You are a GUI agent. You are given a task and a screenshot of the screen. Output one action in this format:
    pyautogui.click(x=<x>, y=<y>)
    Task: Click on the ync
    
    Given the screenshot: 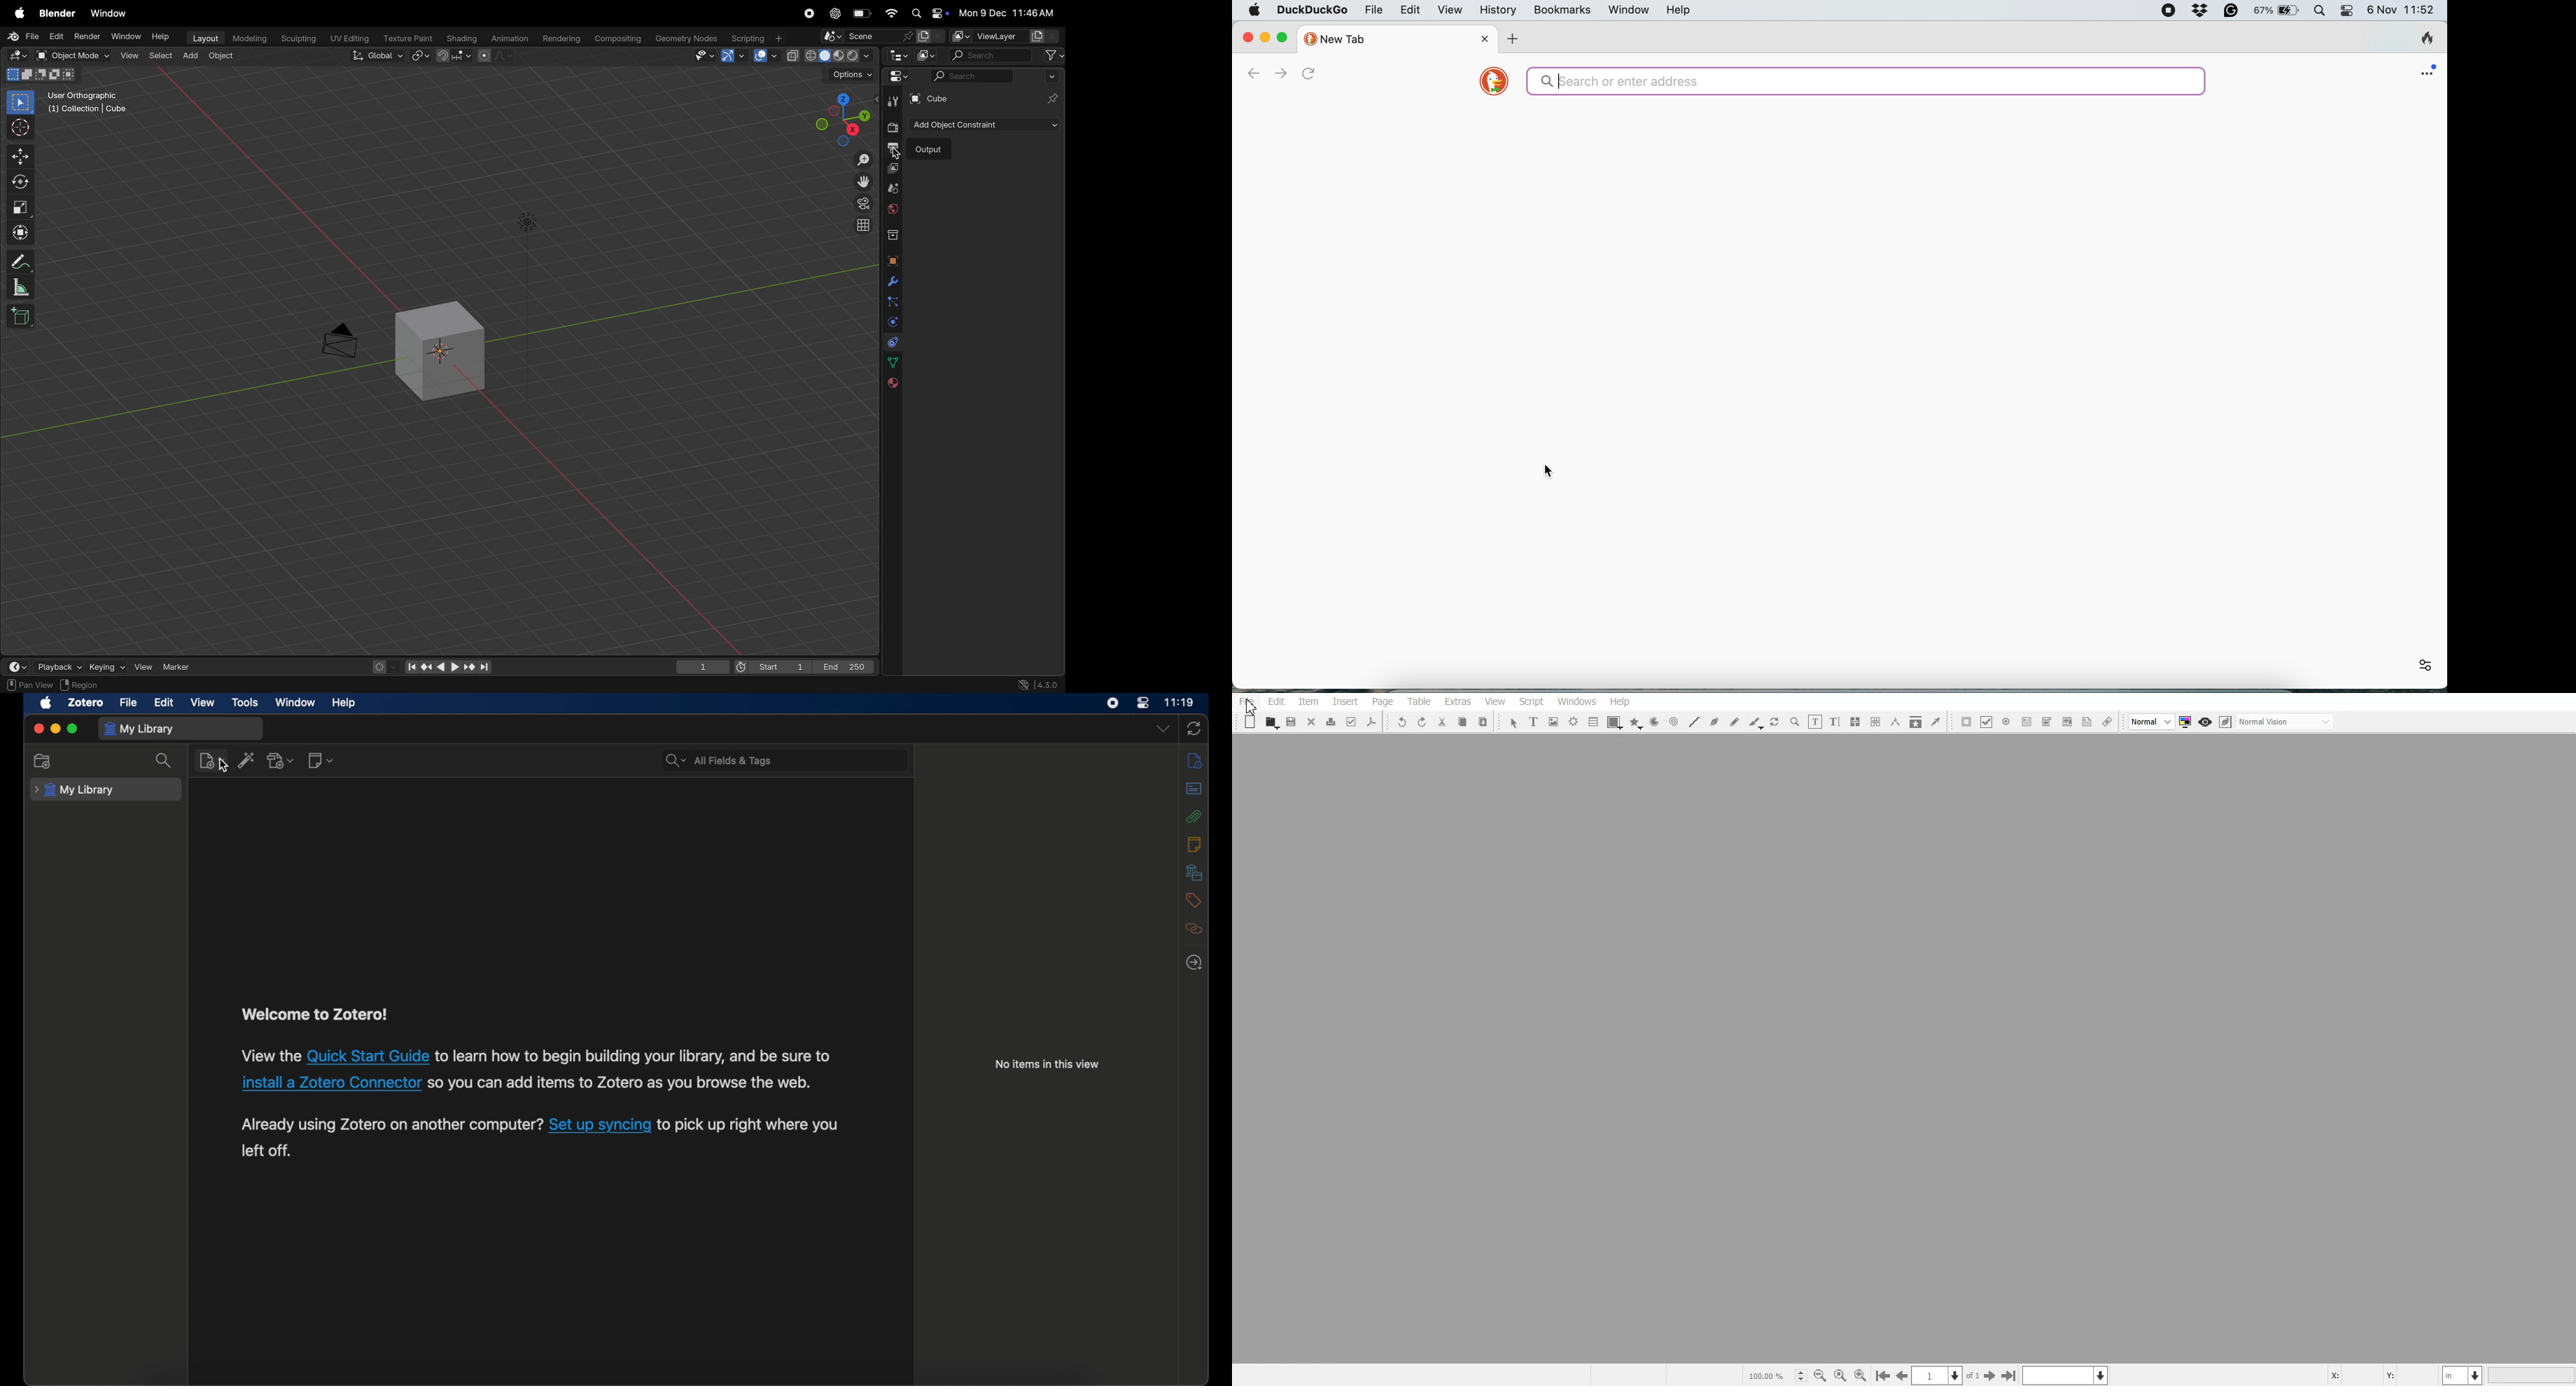 What is the action you would take?
    pyautogui.click(x=1193, y=729)
    